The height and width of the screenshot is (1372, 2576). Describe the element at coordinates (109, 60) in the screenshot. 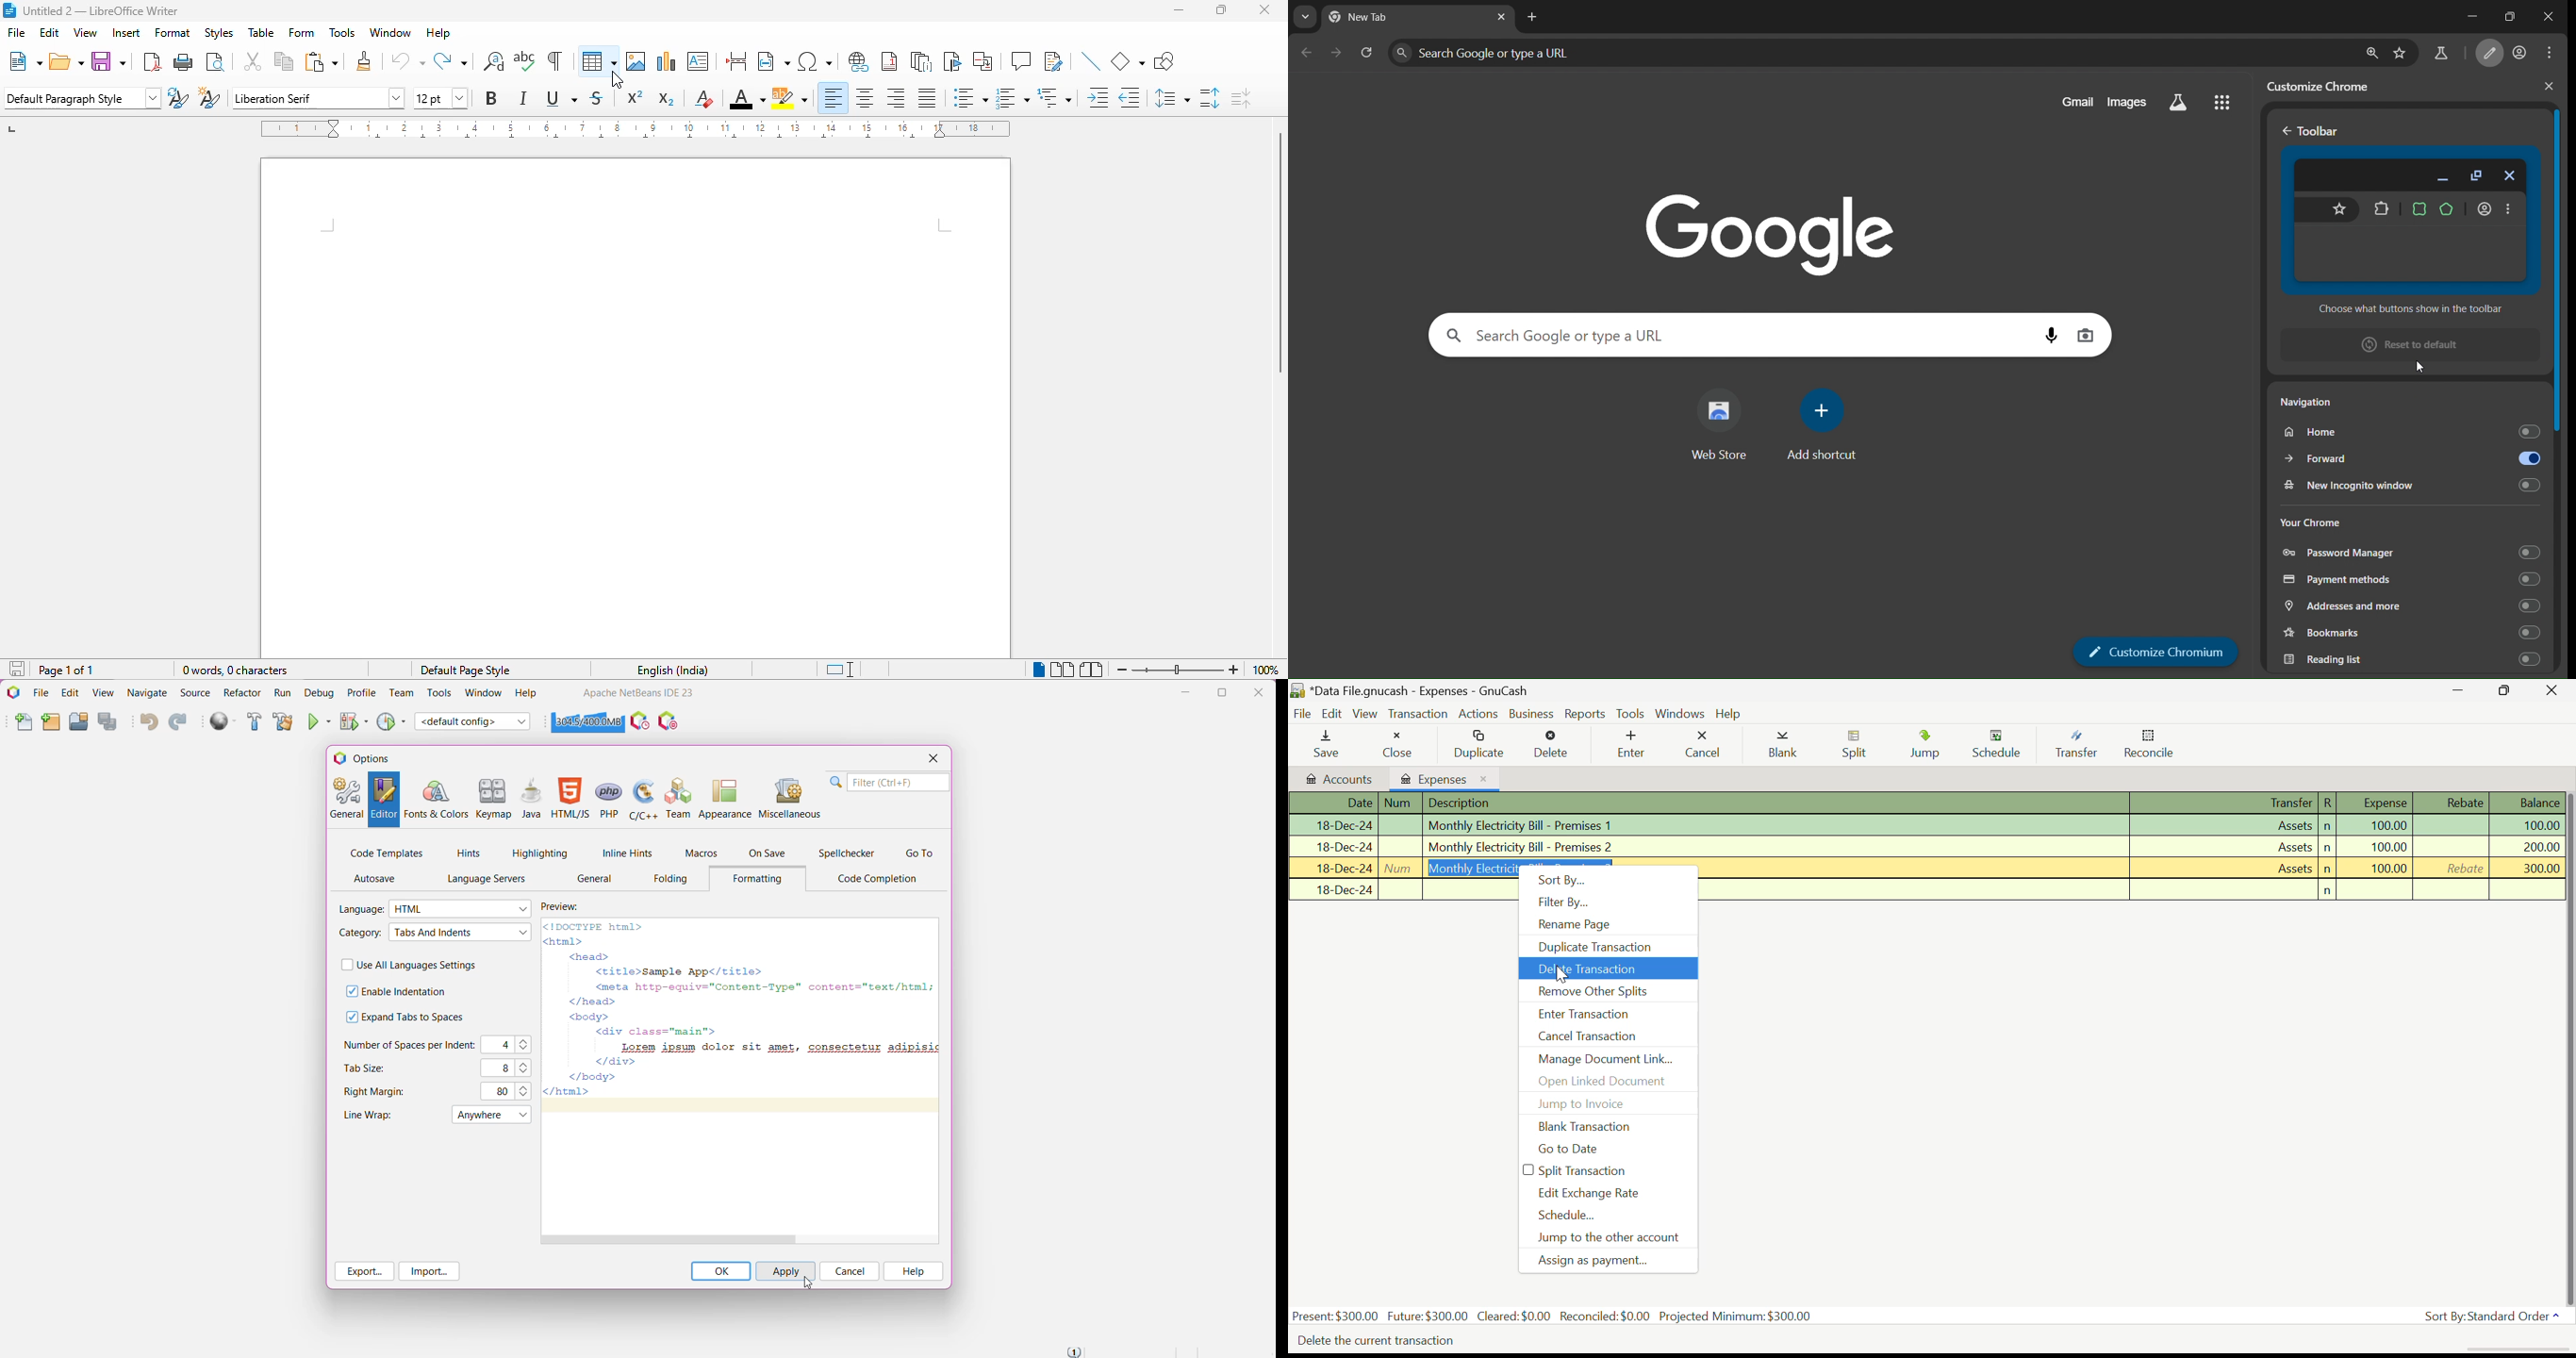

I see `save` at that location.